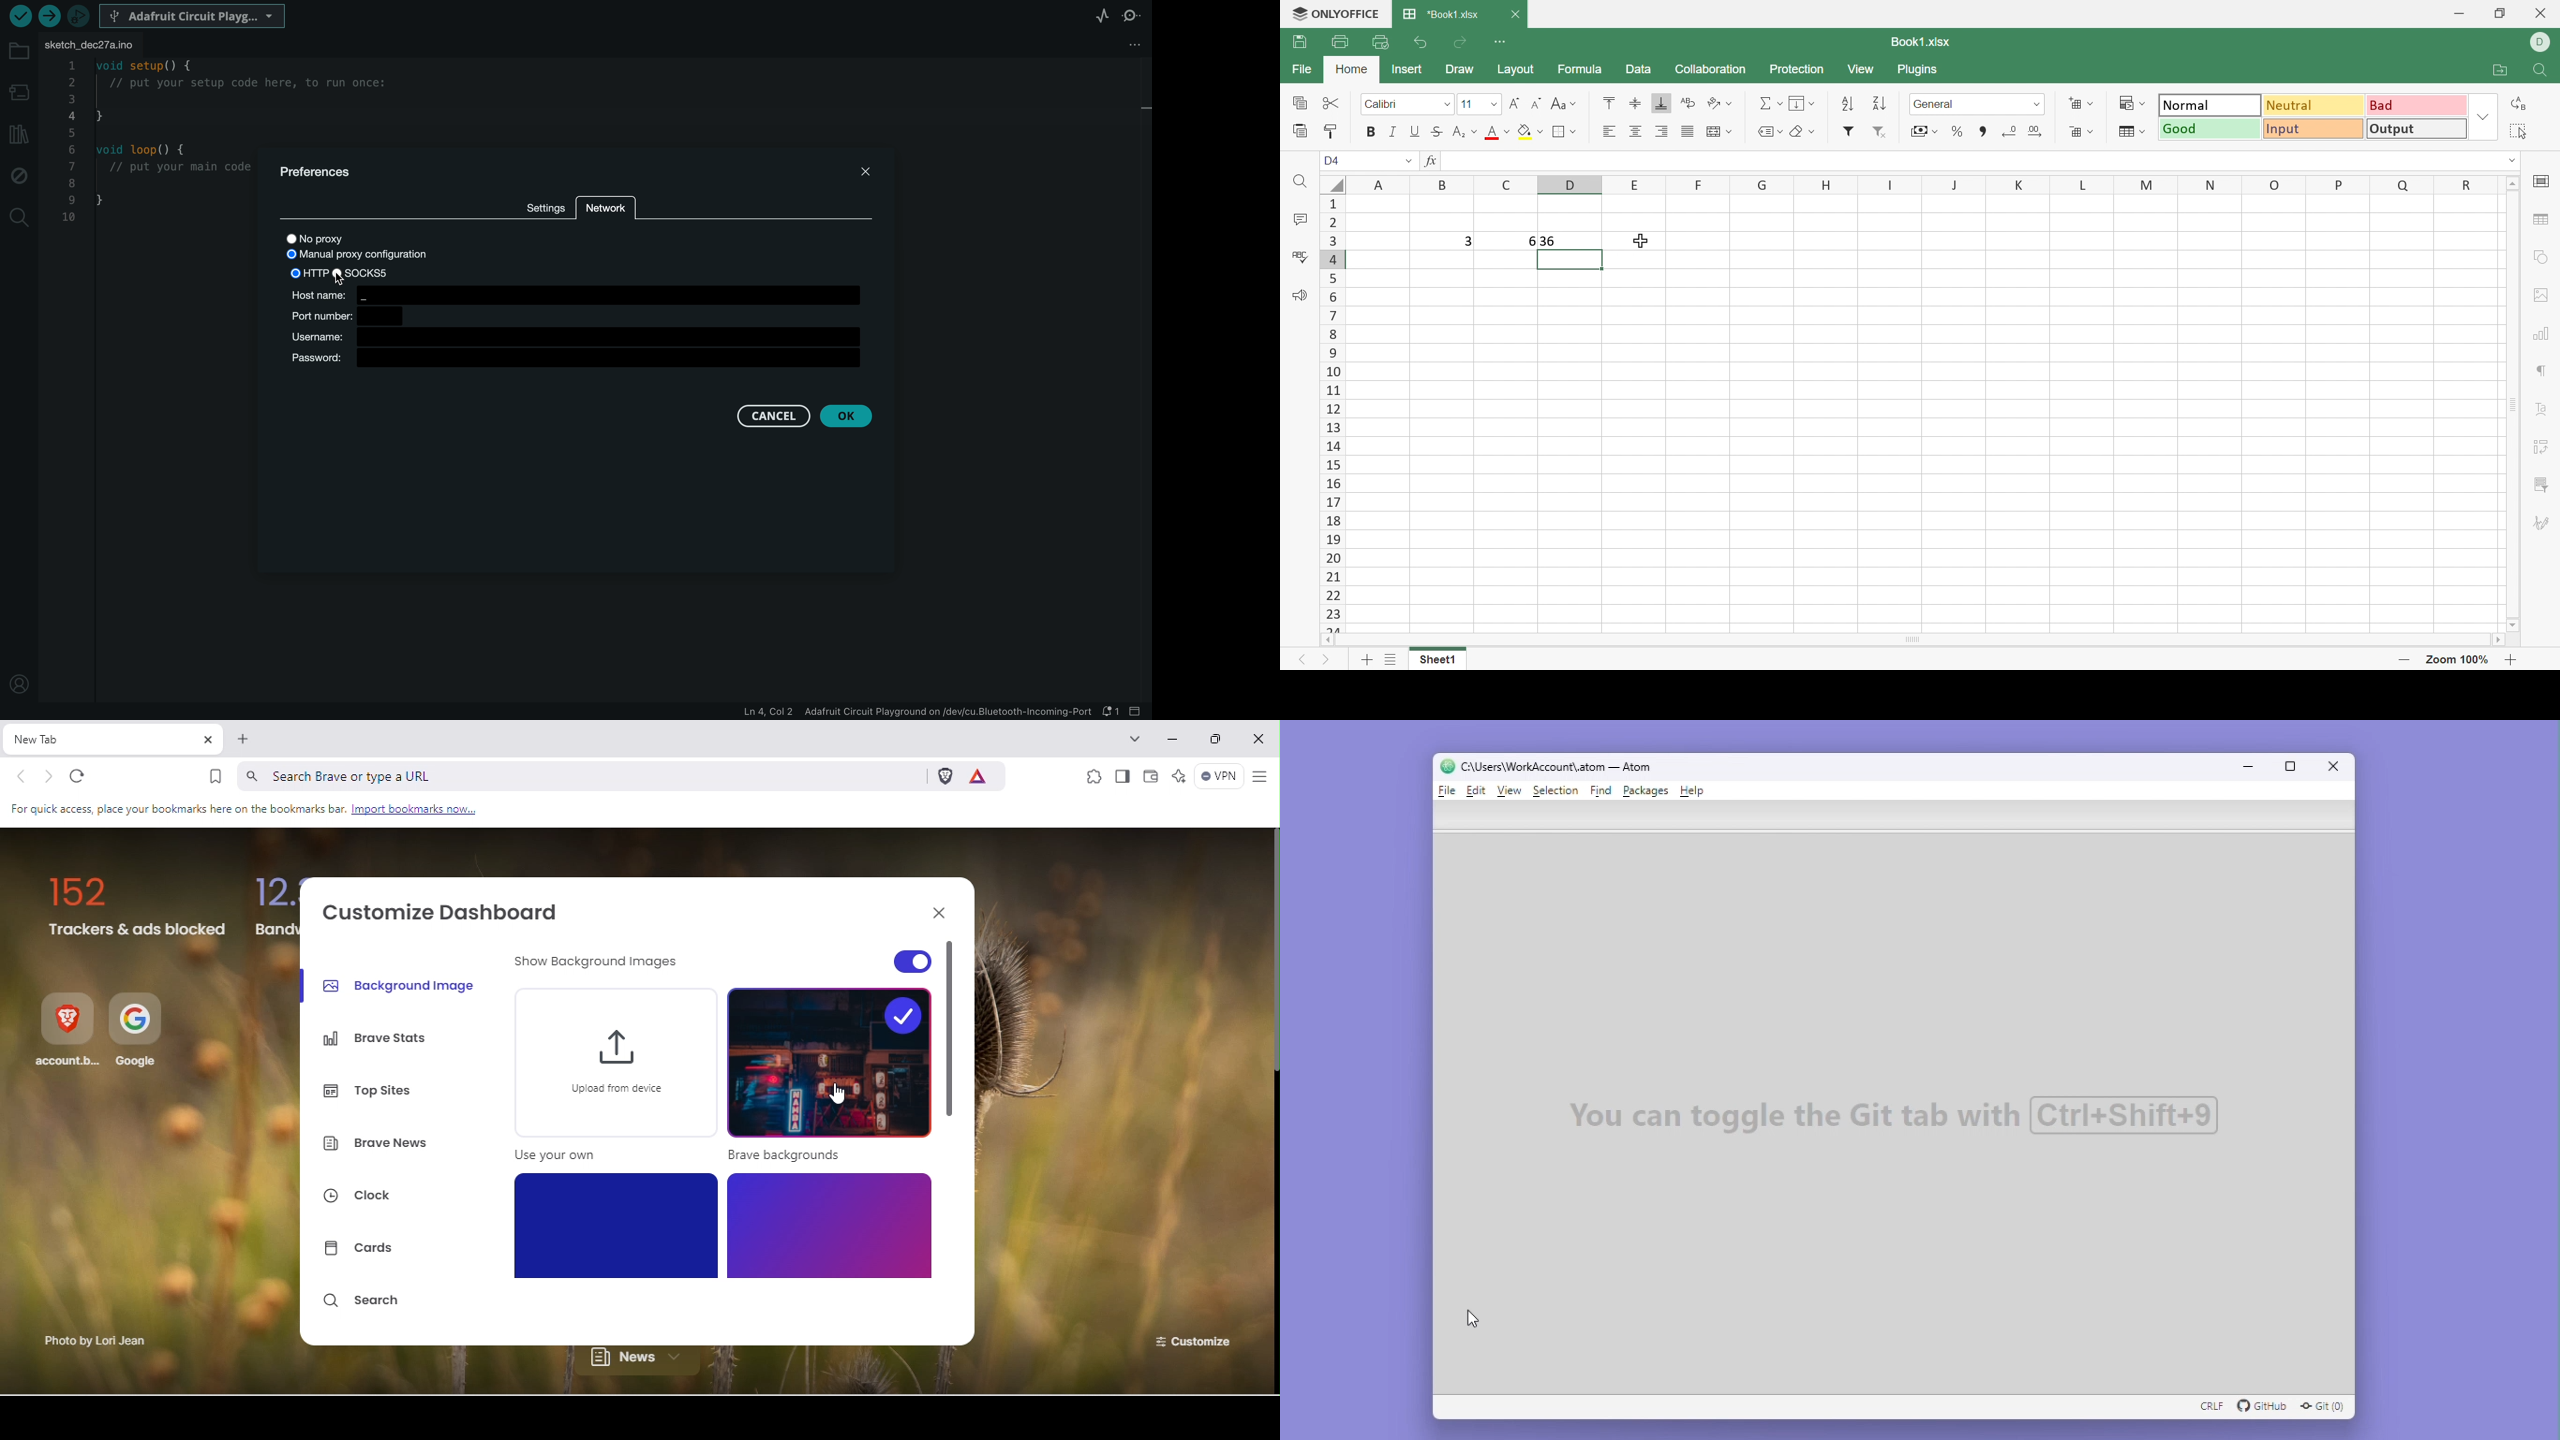  What do you see at coordinates (1881, 105) in the screenshot?
I see `Sort descending` at bounding box center [1881, 105].